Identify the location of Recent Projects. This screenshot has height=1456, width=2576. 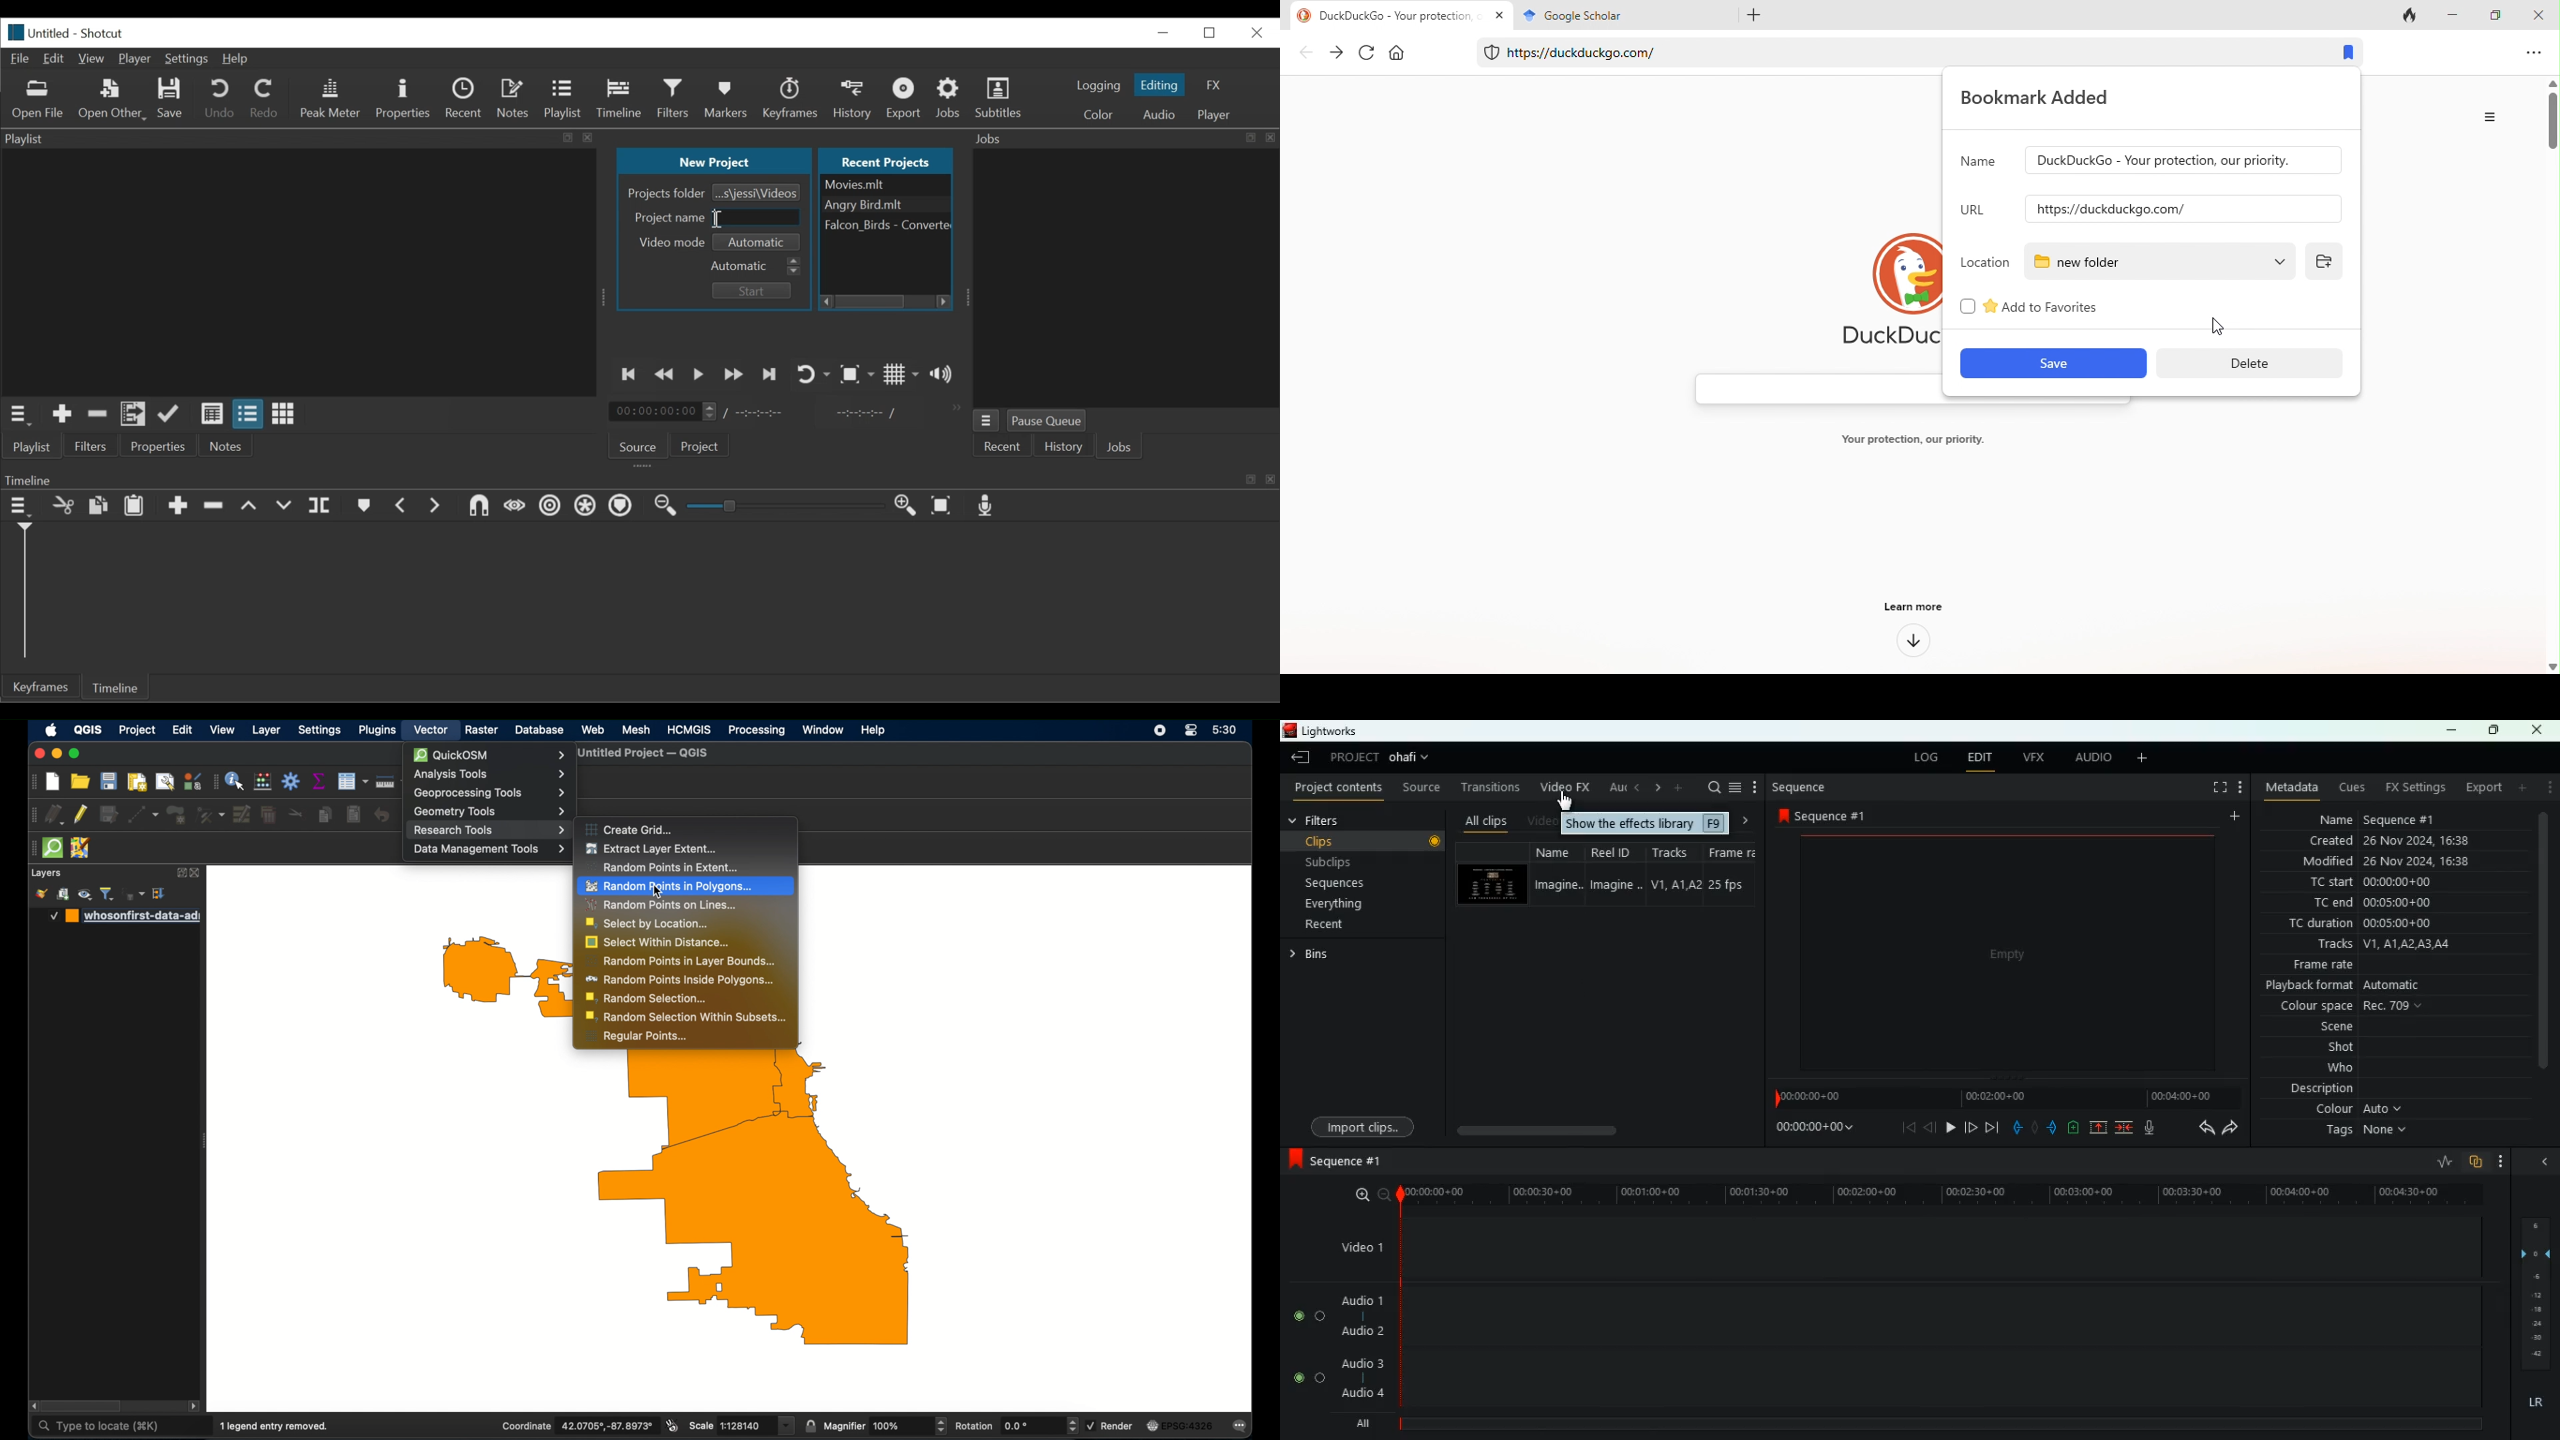
(882, 160).